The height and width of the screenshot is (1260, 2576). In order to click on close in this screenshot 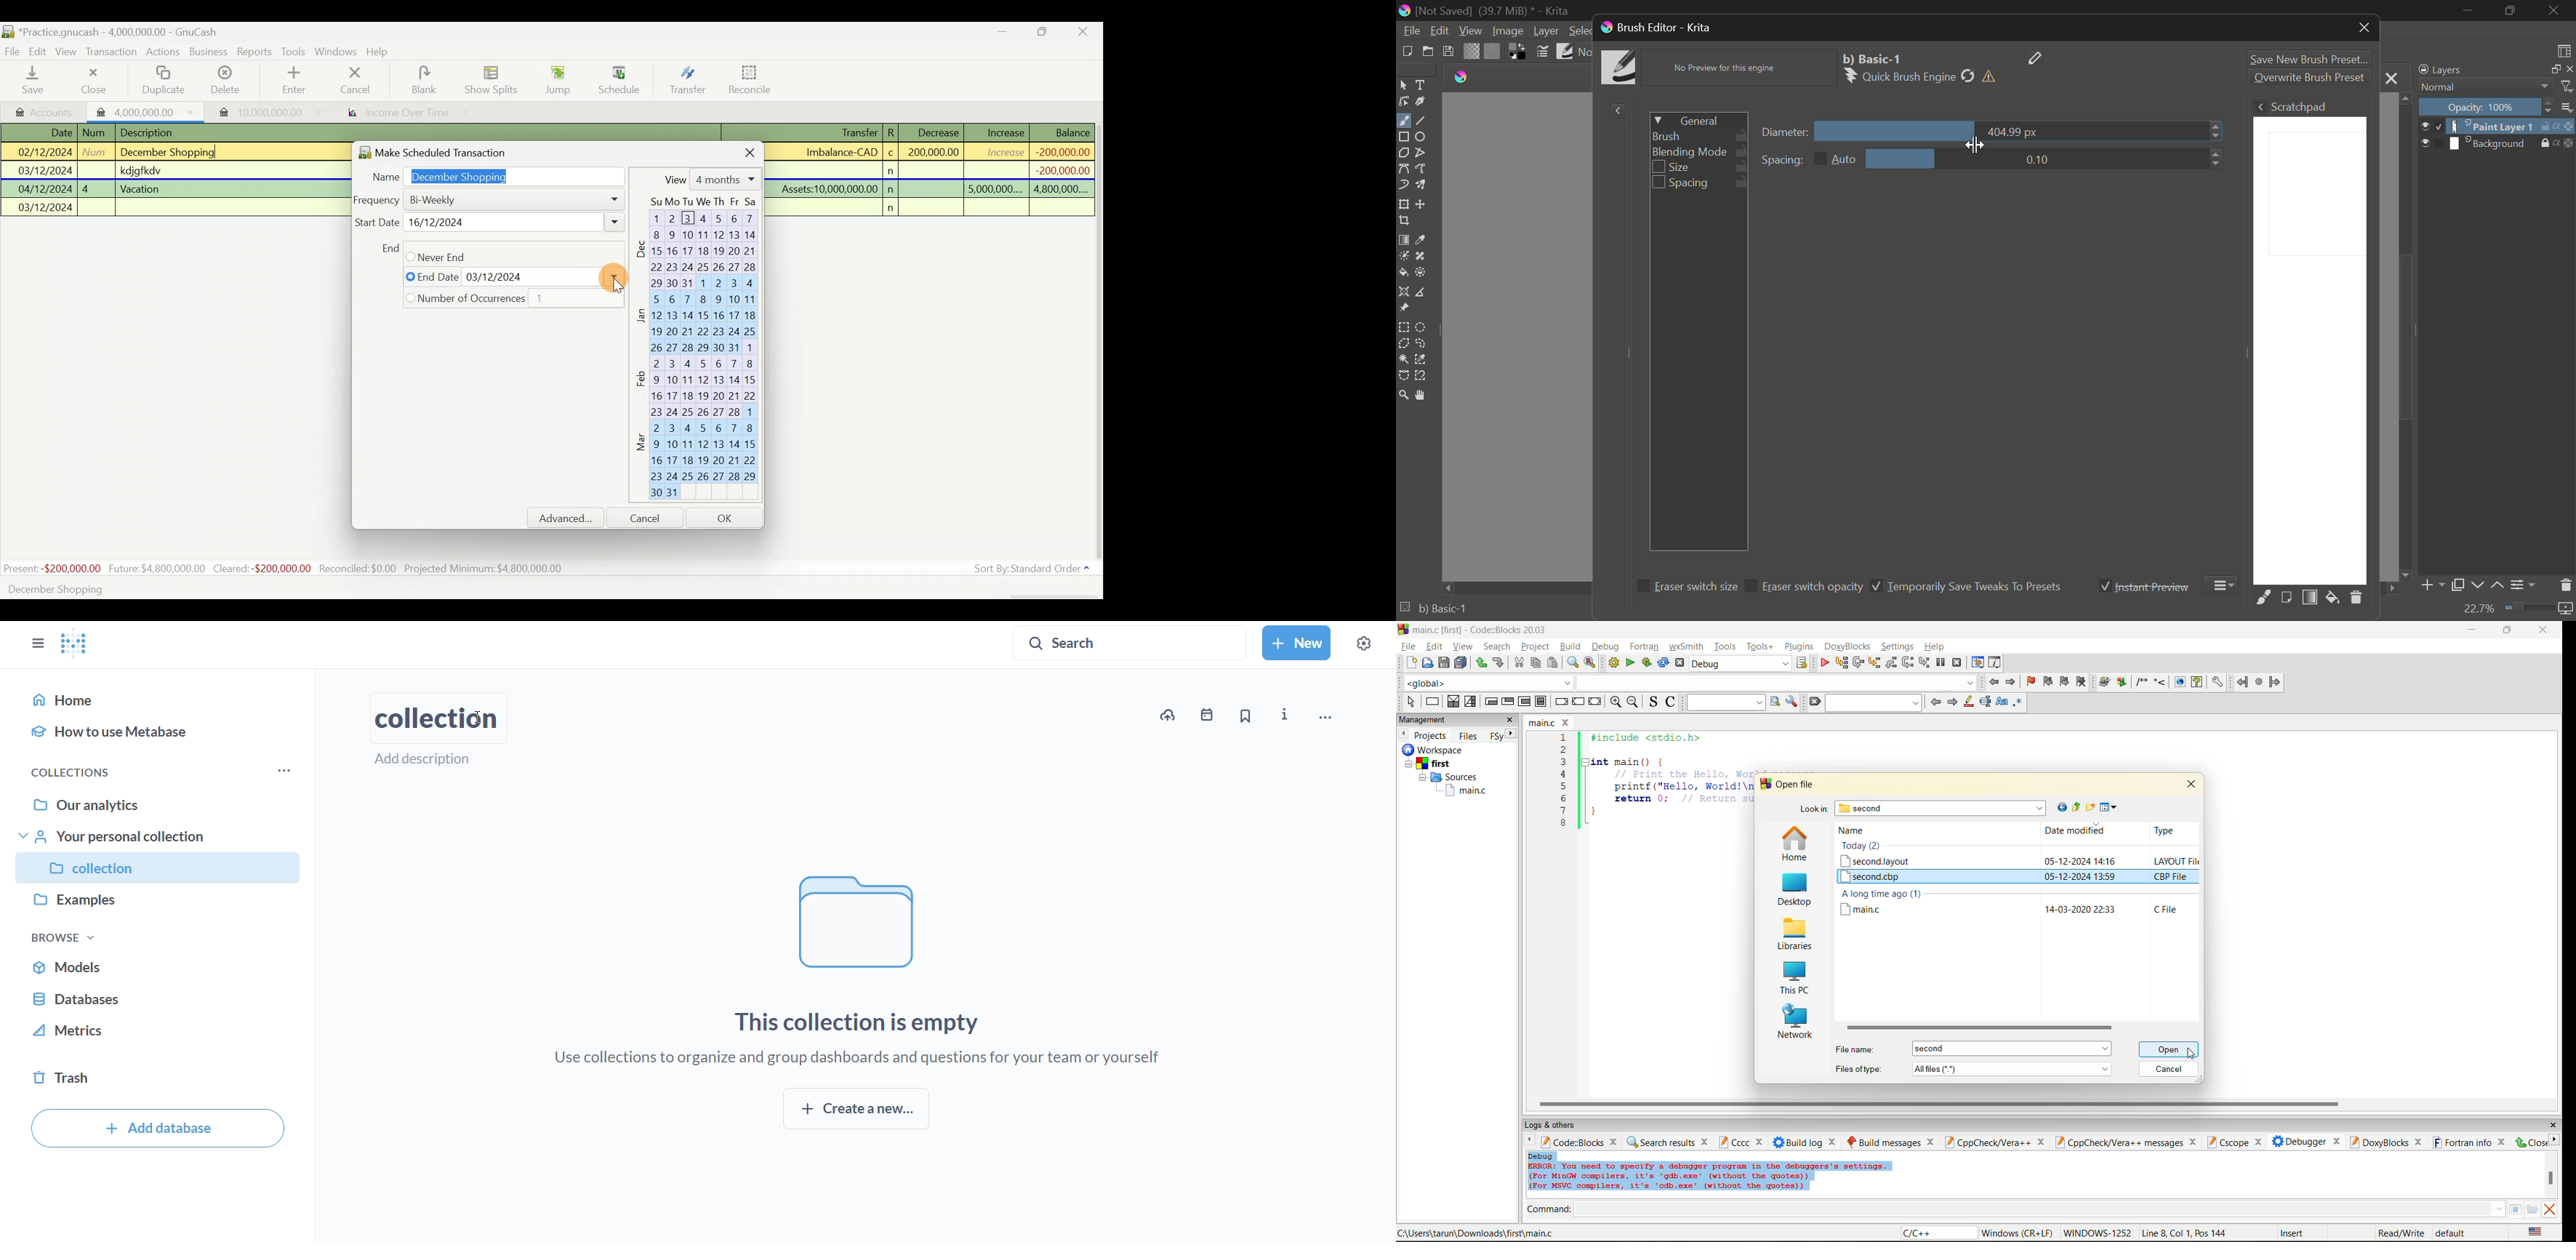, I will do `click(1615, 1141)`.